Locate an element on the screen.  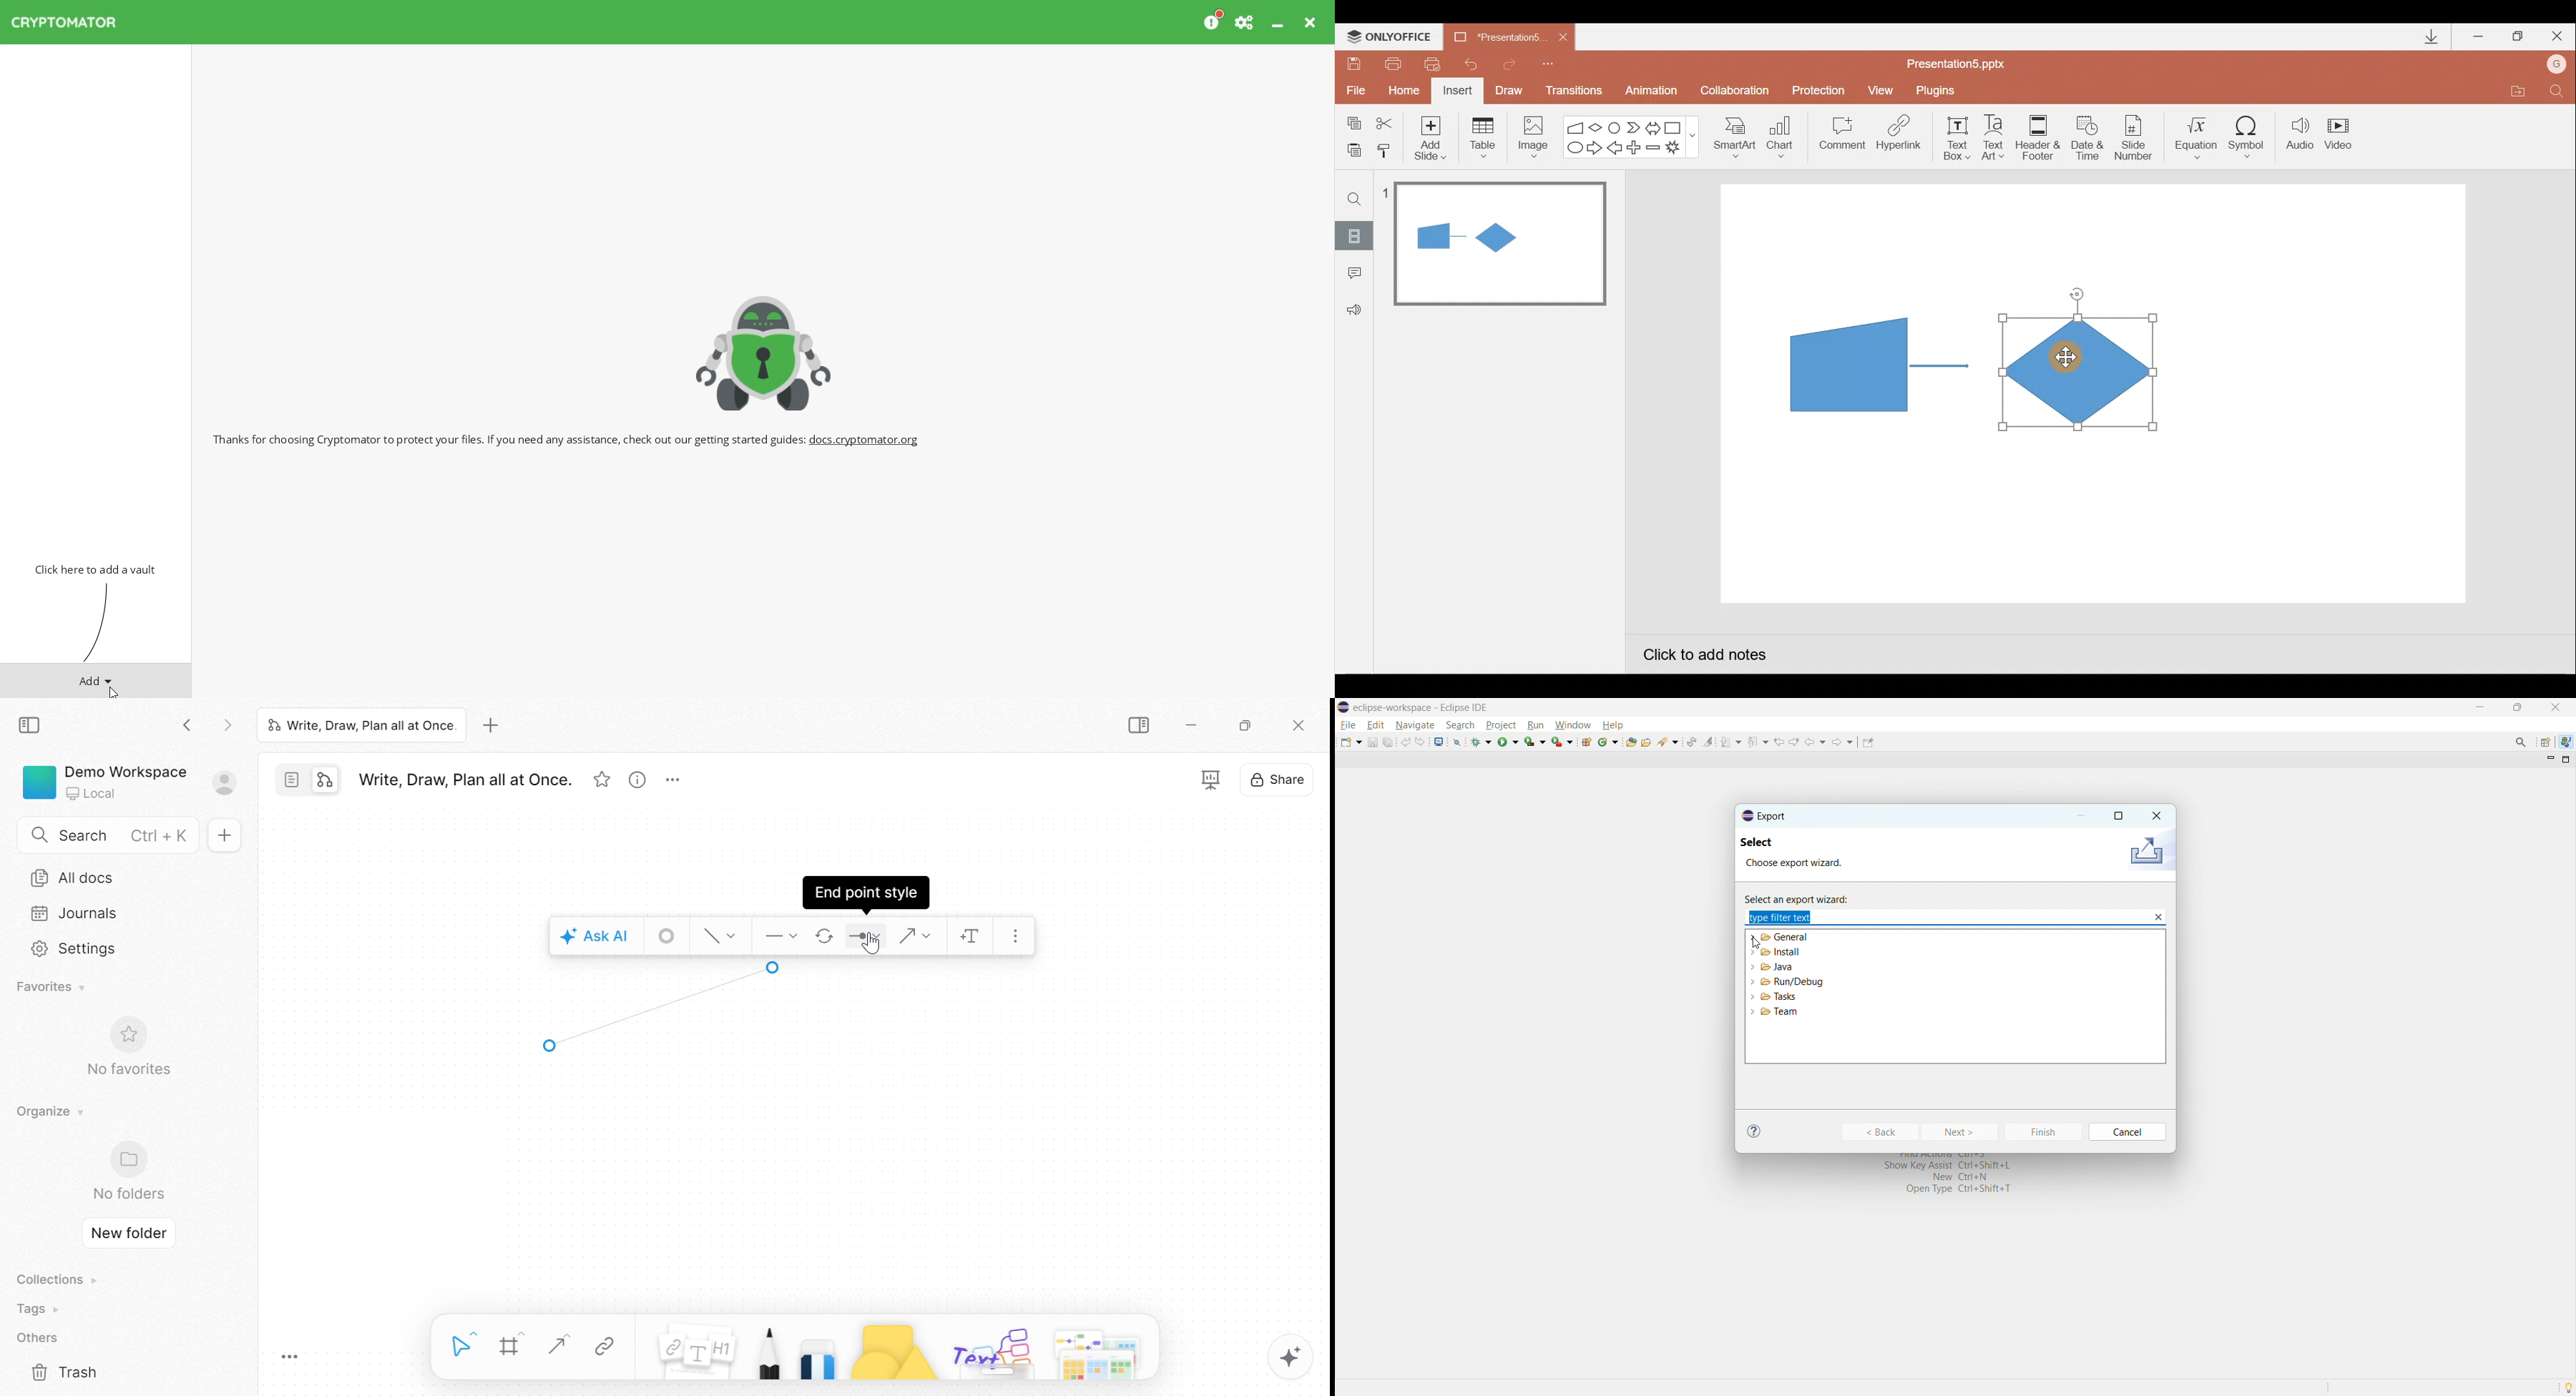
Plus is located at coordinates (1636, 149).